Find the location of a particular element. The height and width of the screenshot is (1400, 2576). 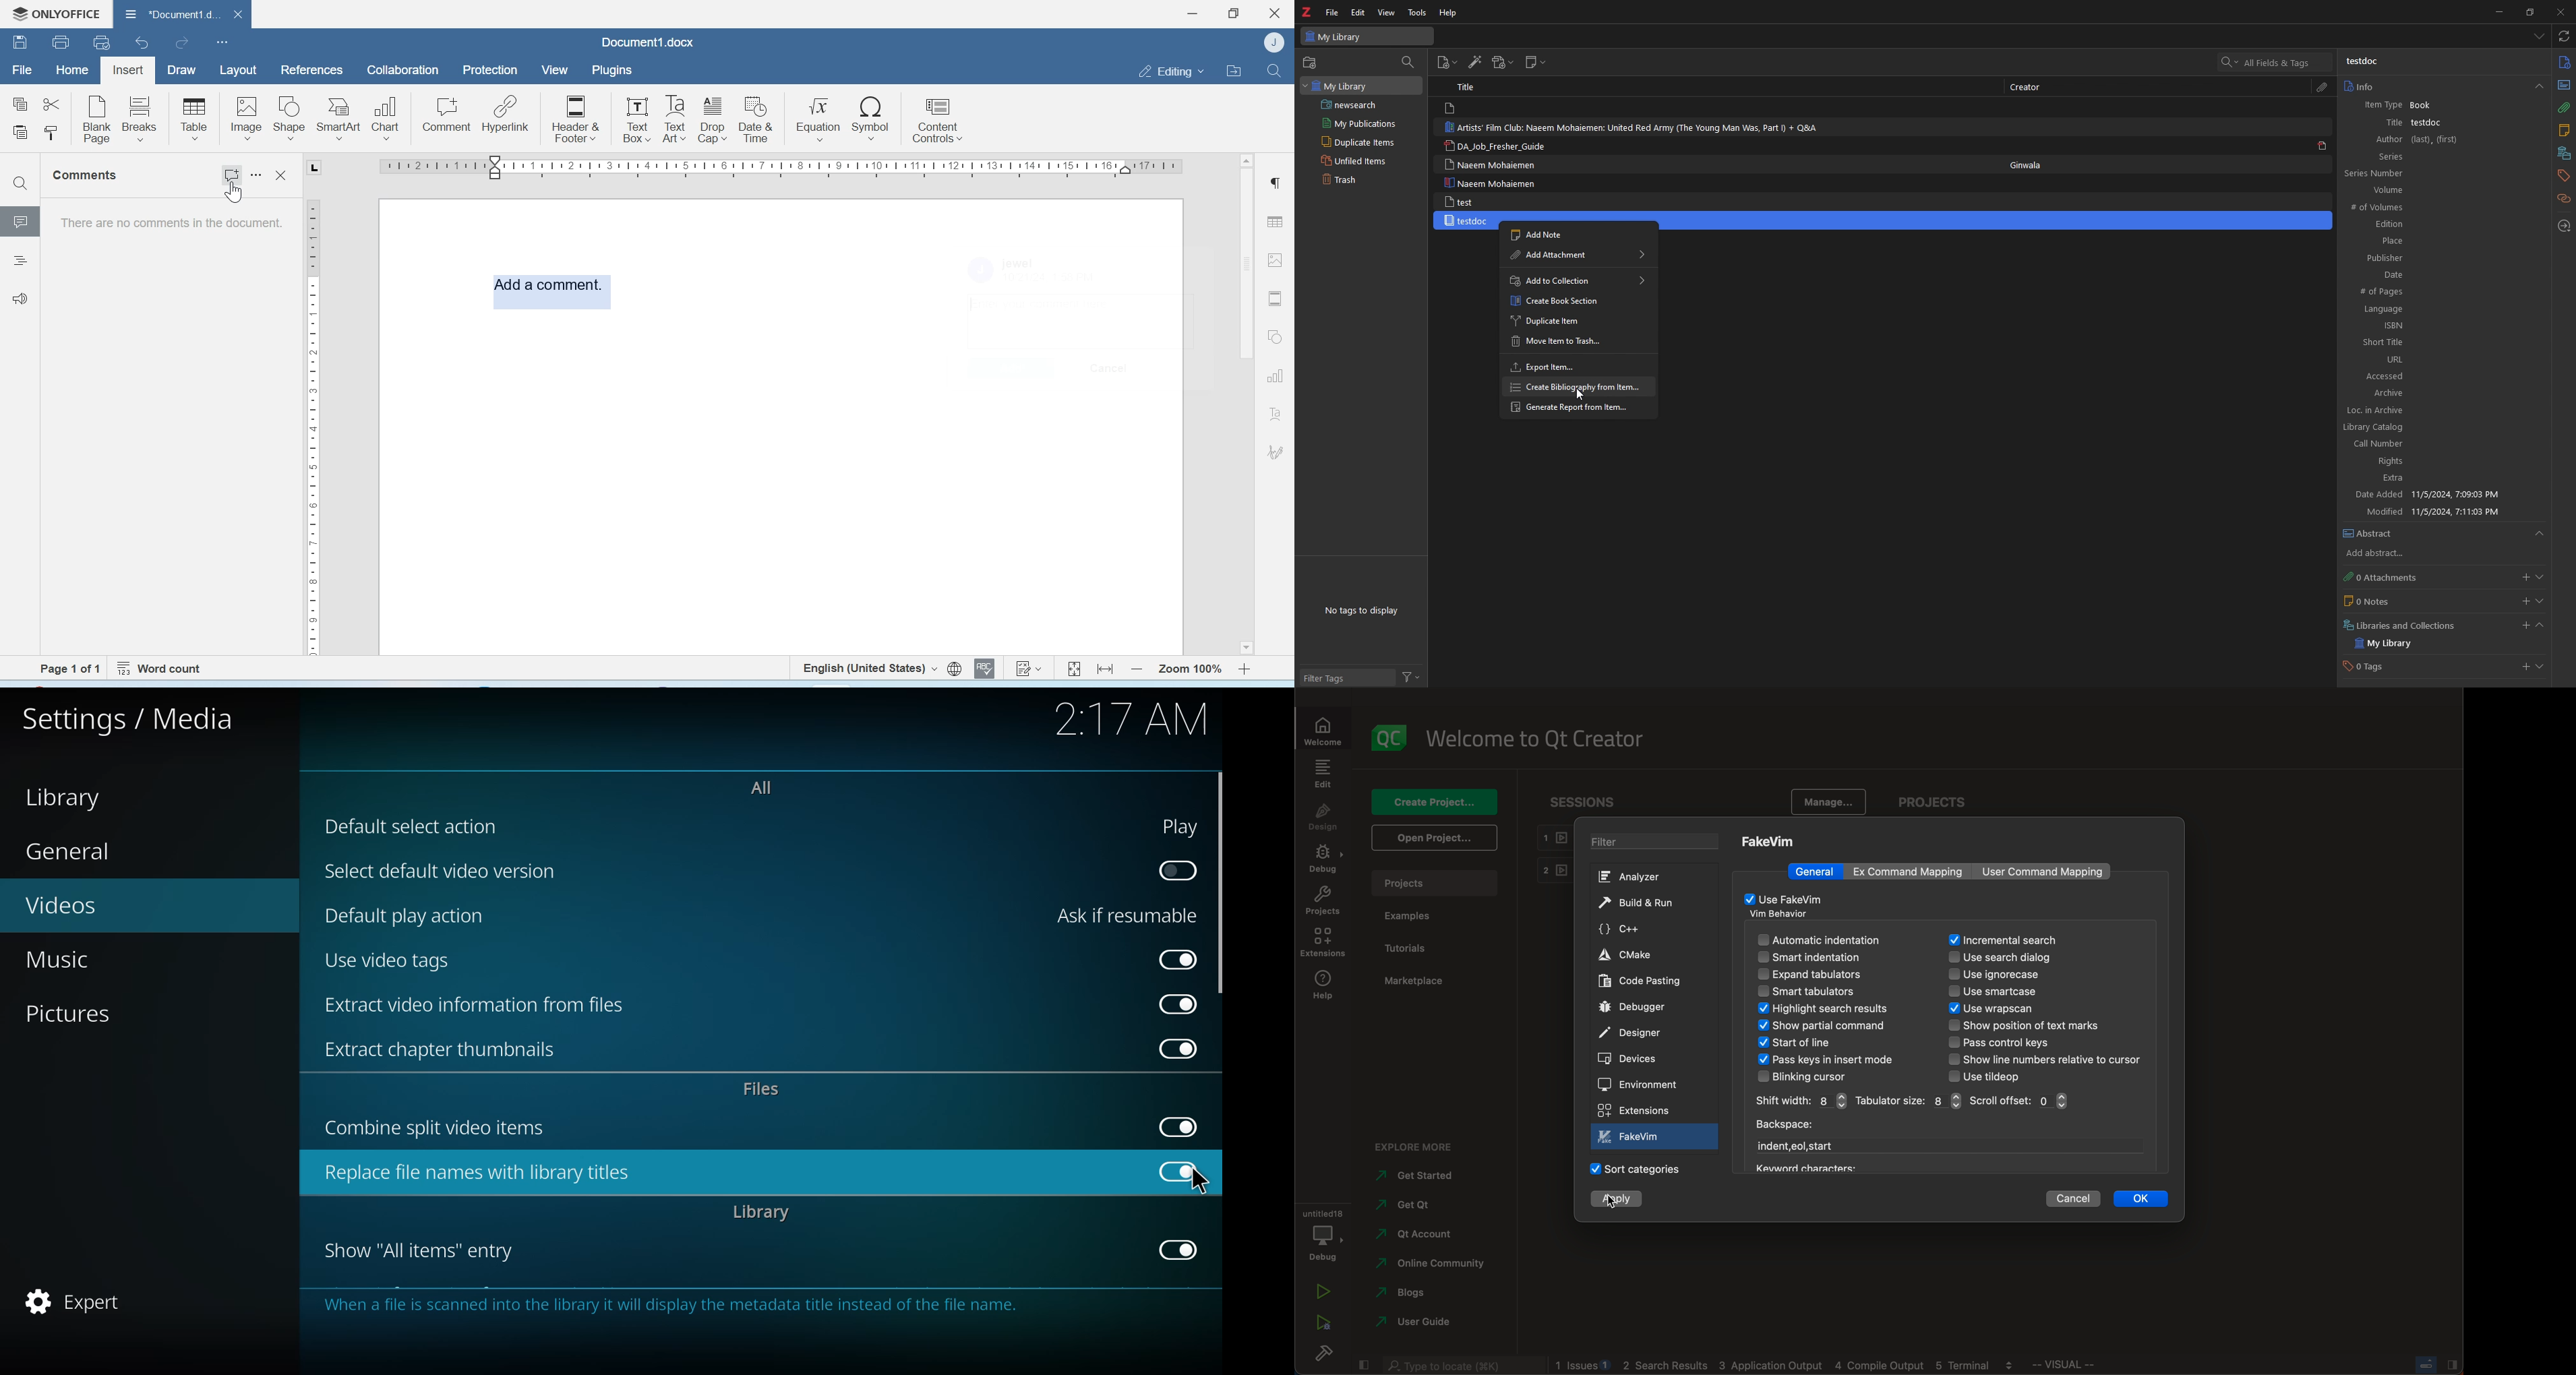

References is located at coordinates (313, 69).